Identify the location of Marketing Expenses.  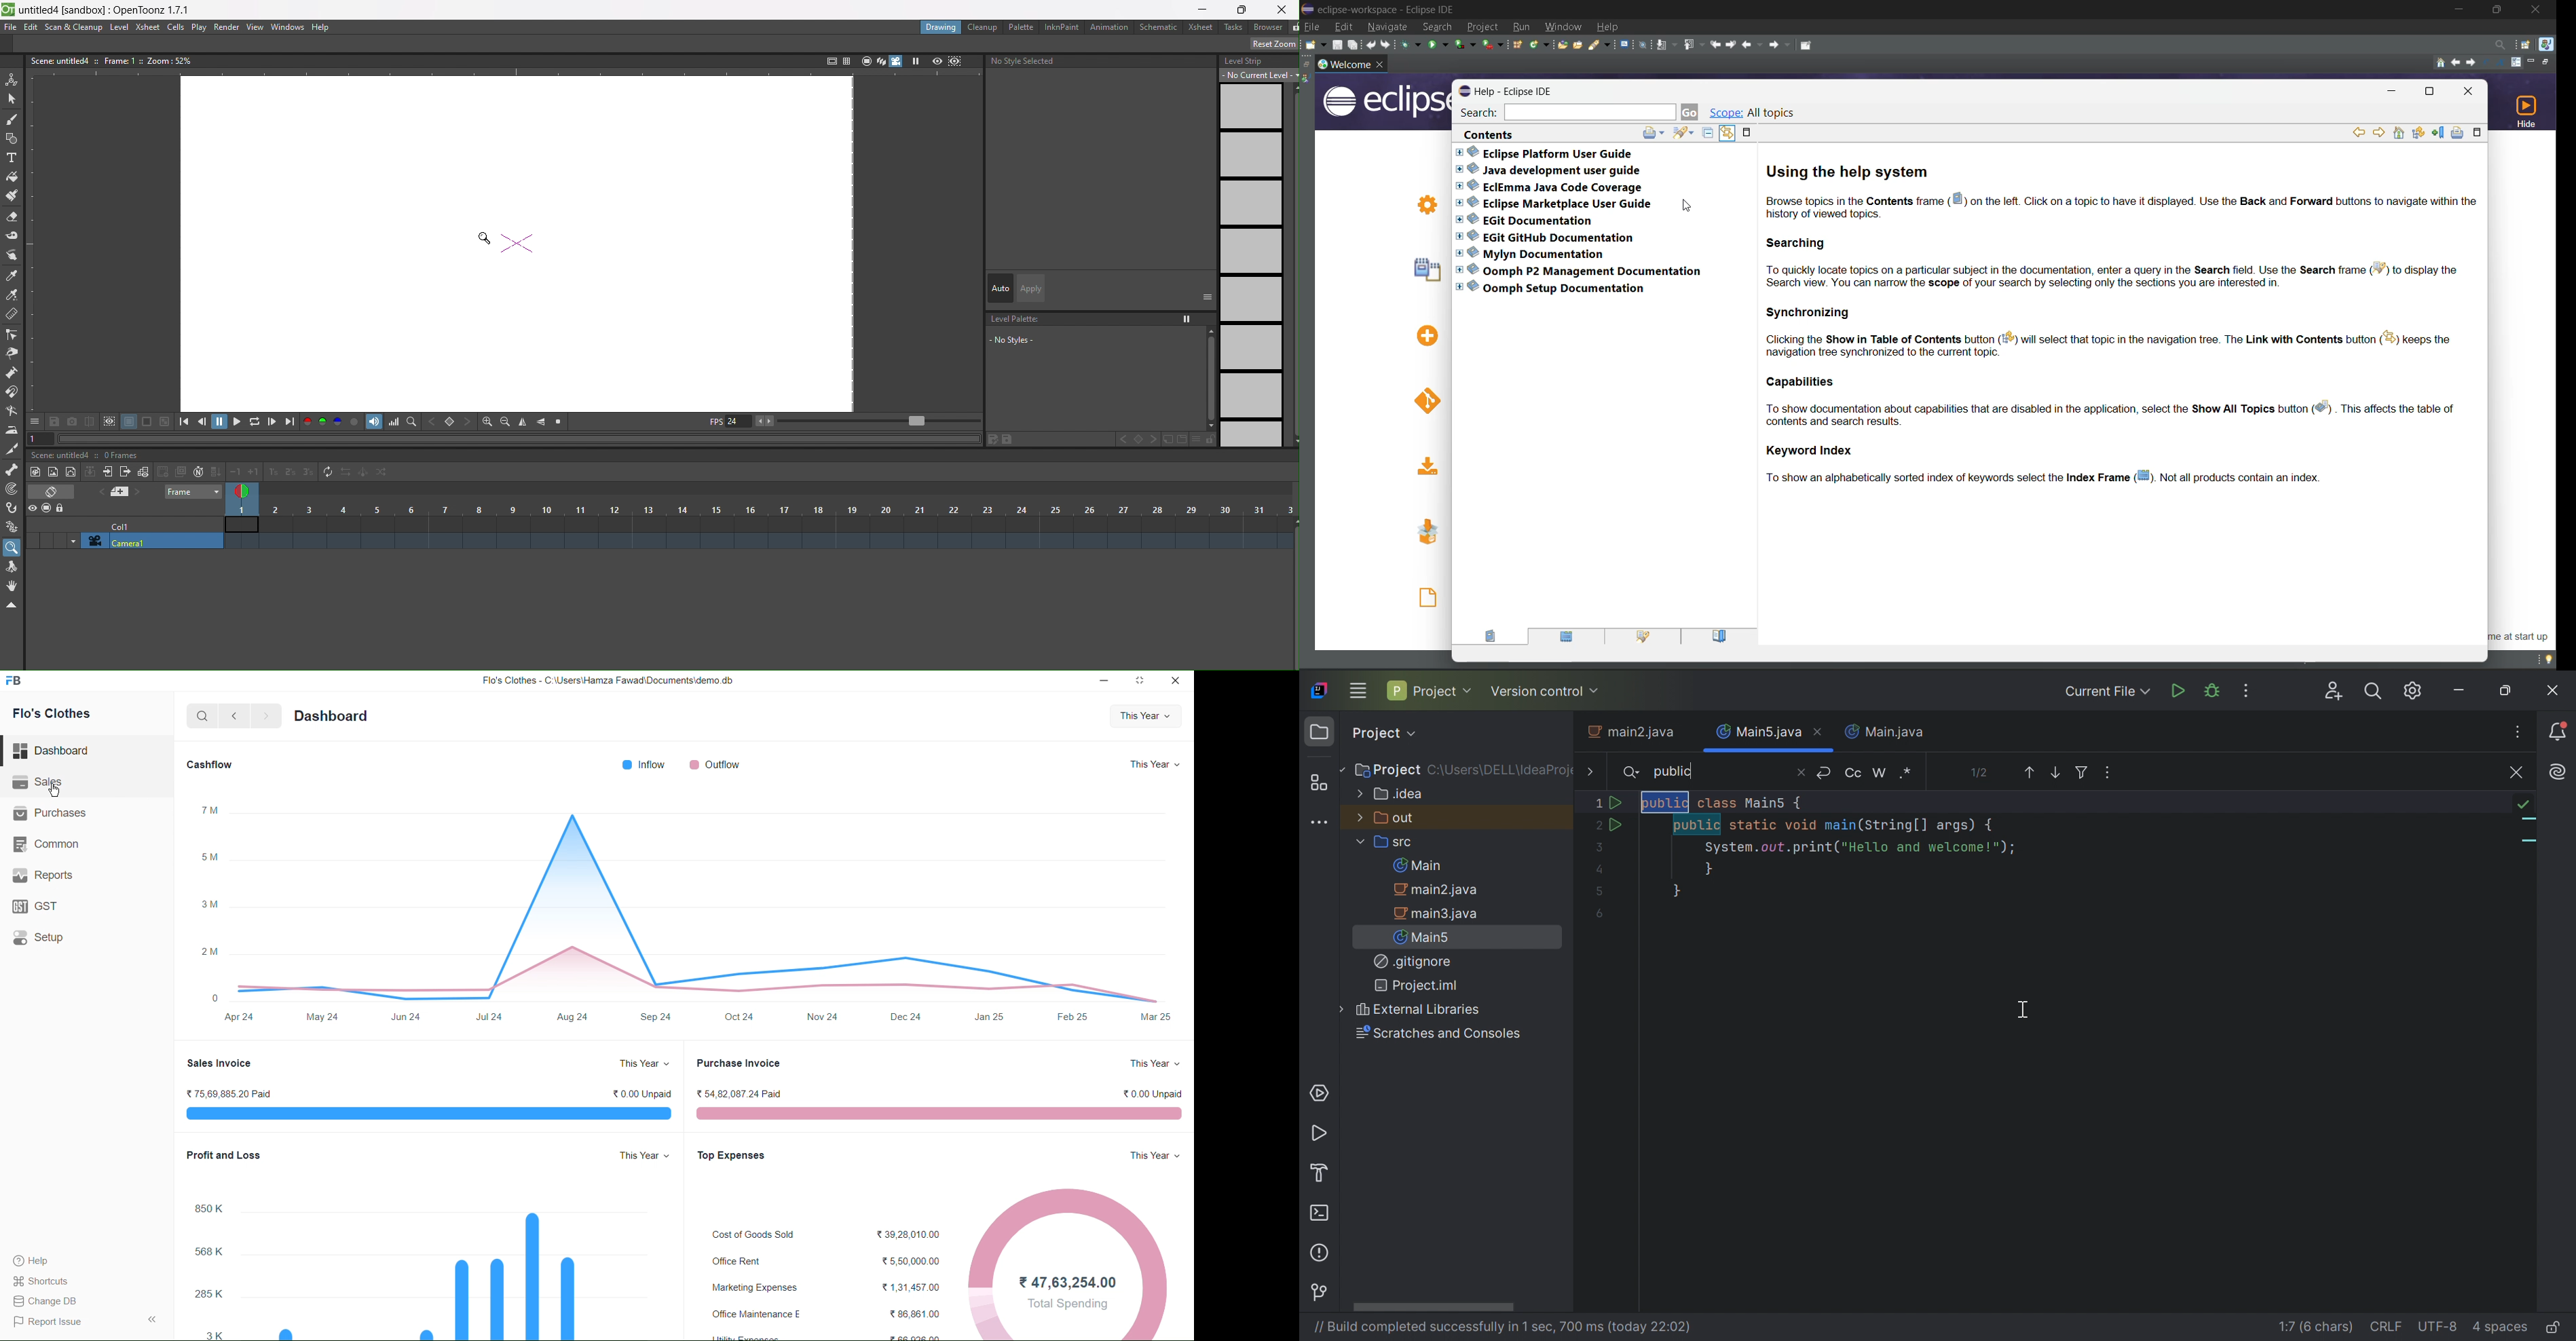
(754, 1286).